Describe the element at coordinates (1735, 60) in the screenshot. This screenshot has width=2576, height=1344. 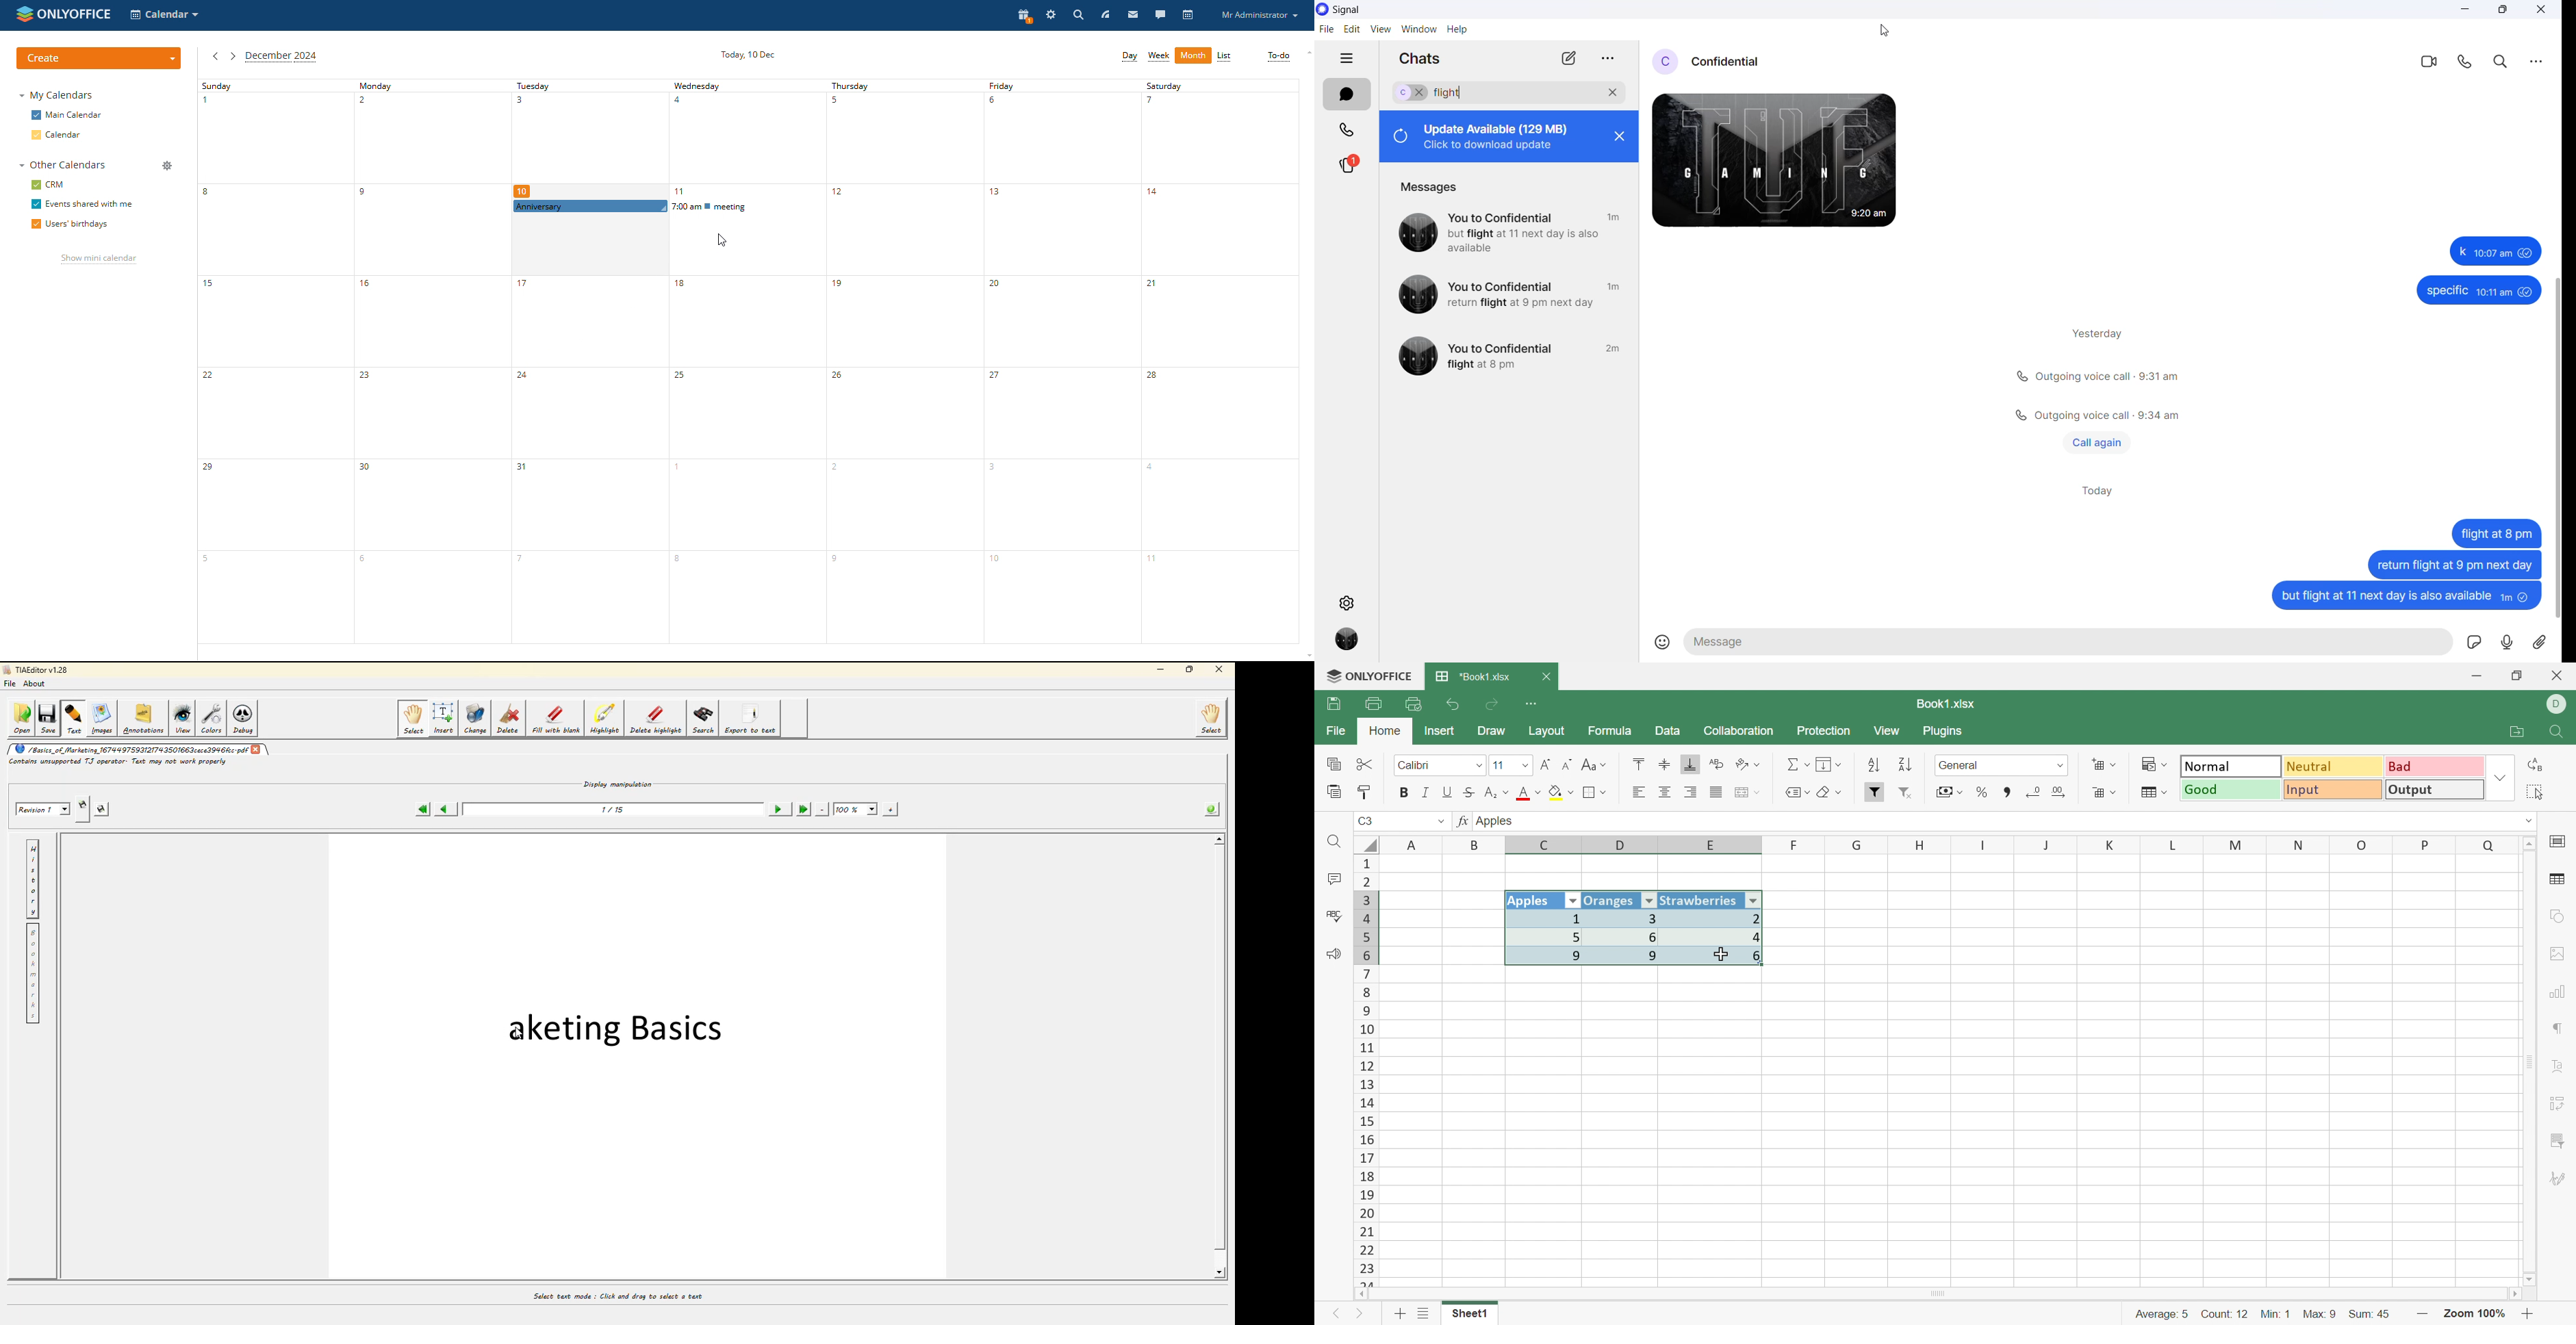
I see `contact name` at that location.